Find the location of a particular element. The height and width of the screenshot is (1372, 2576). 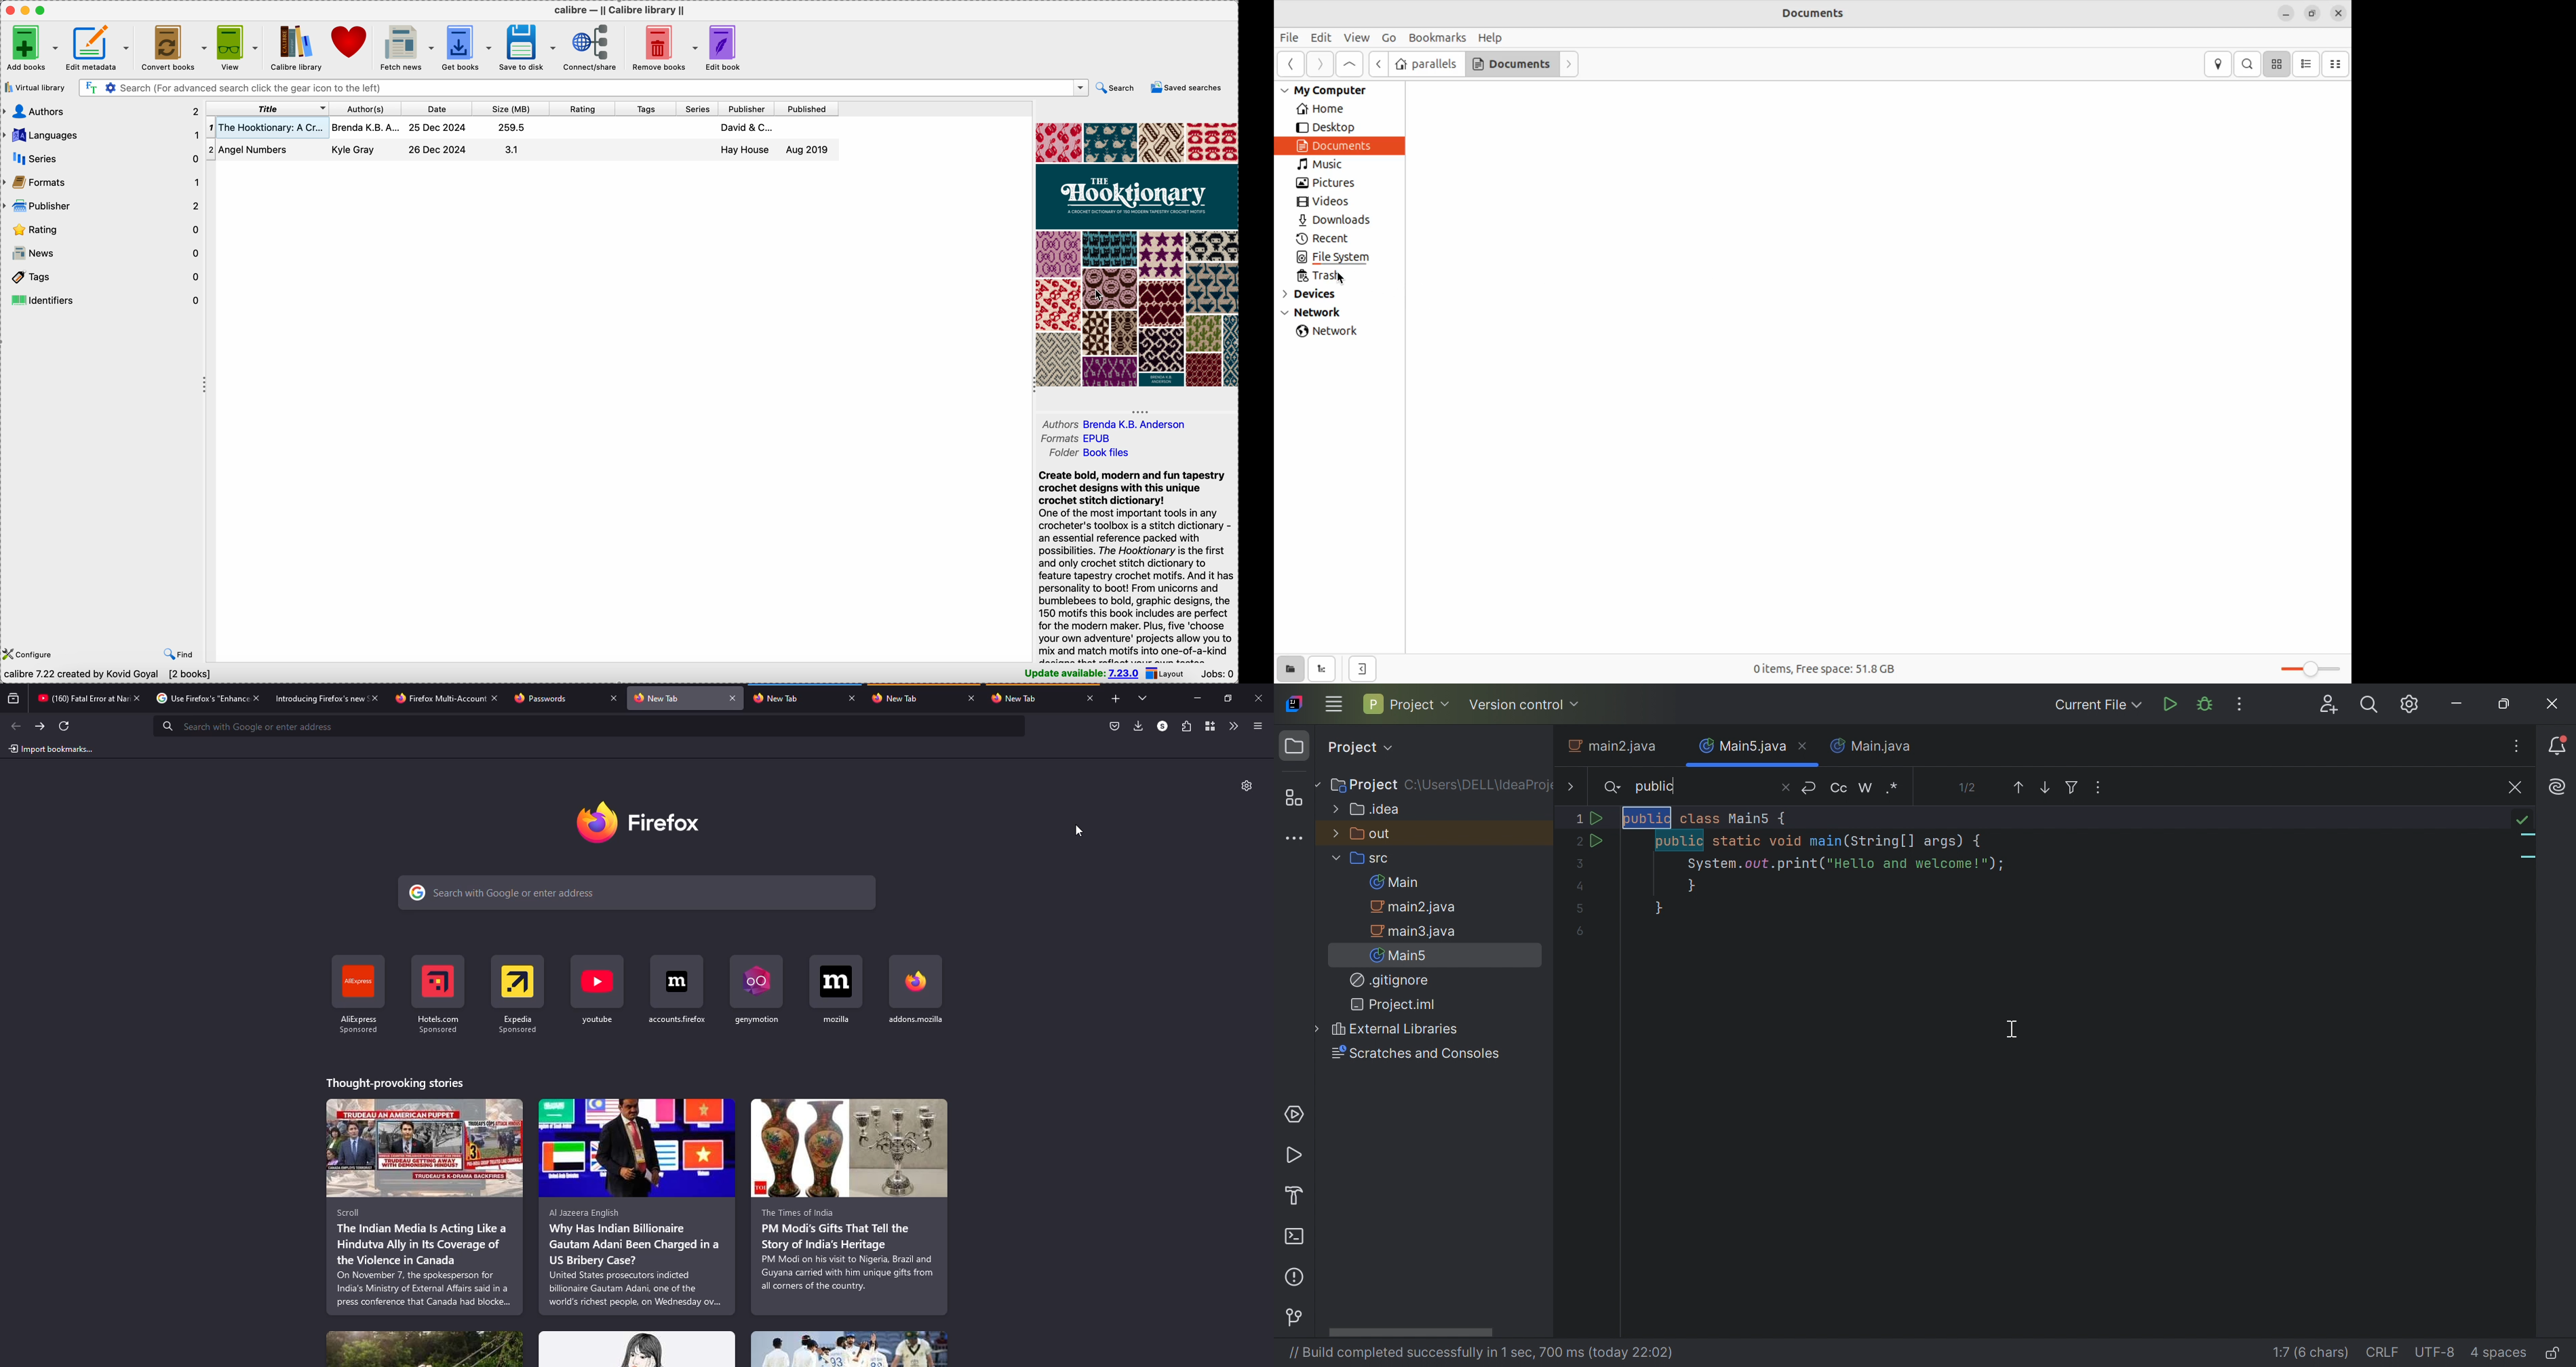

menu is located at coordinates (1258, 725).